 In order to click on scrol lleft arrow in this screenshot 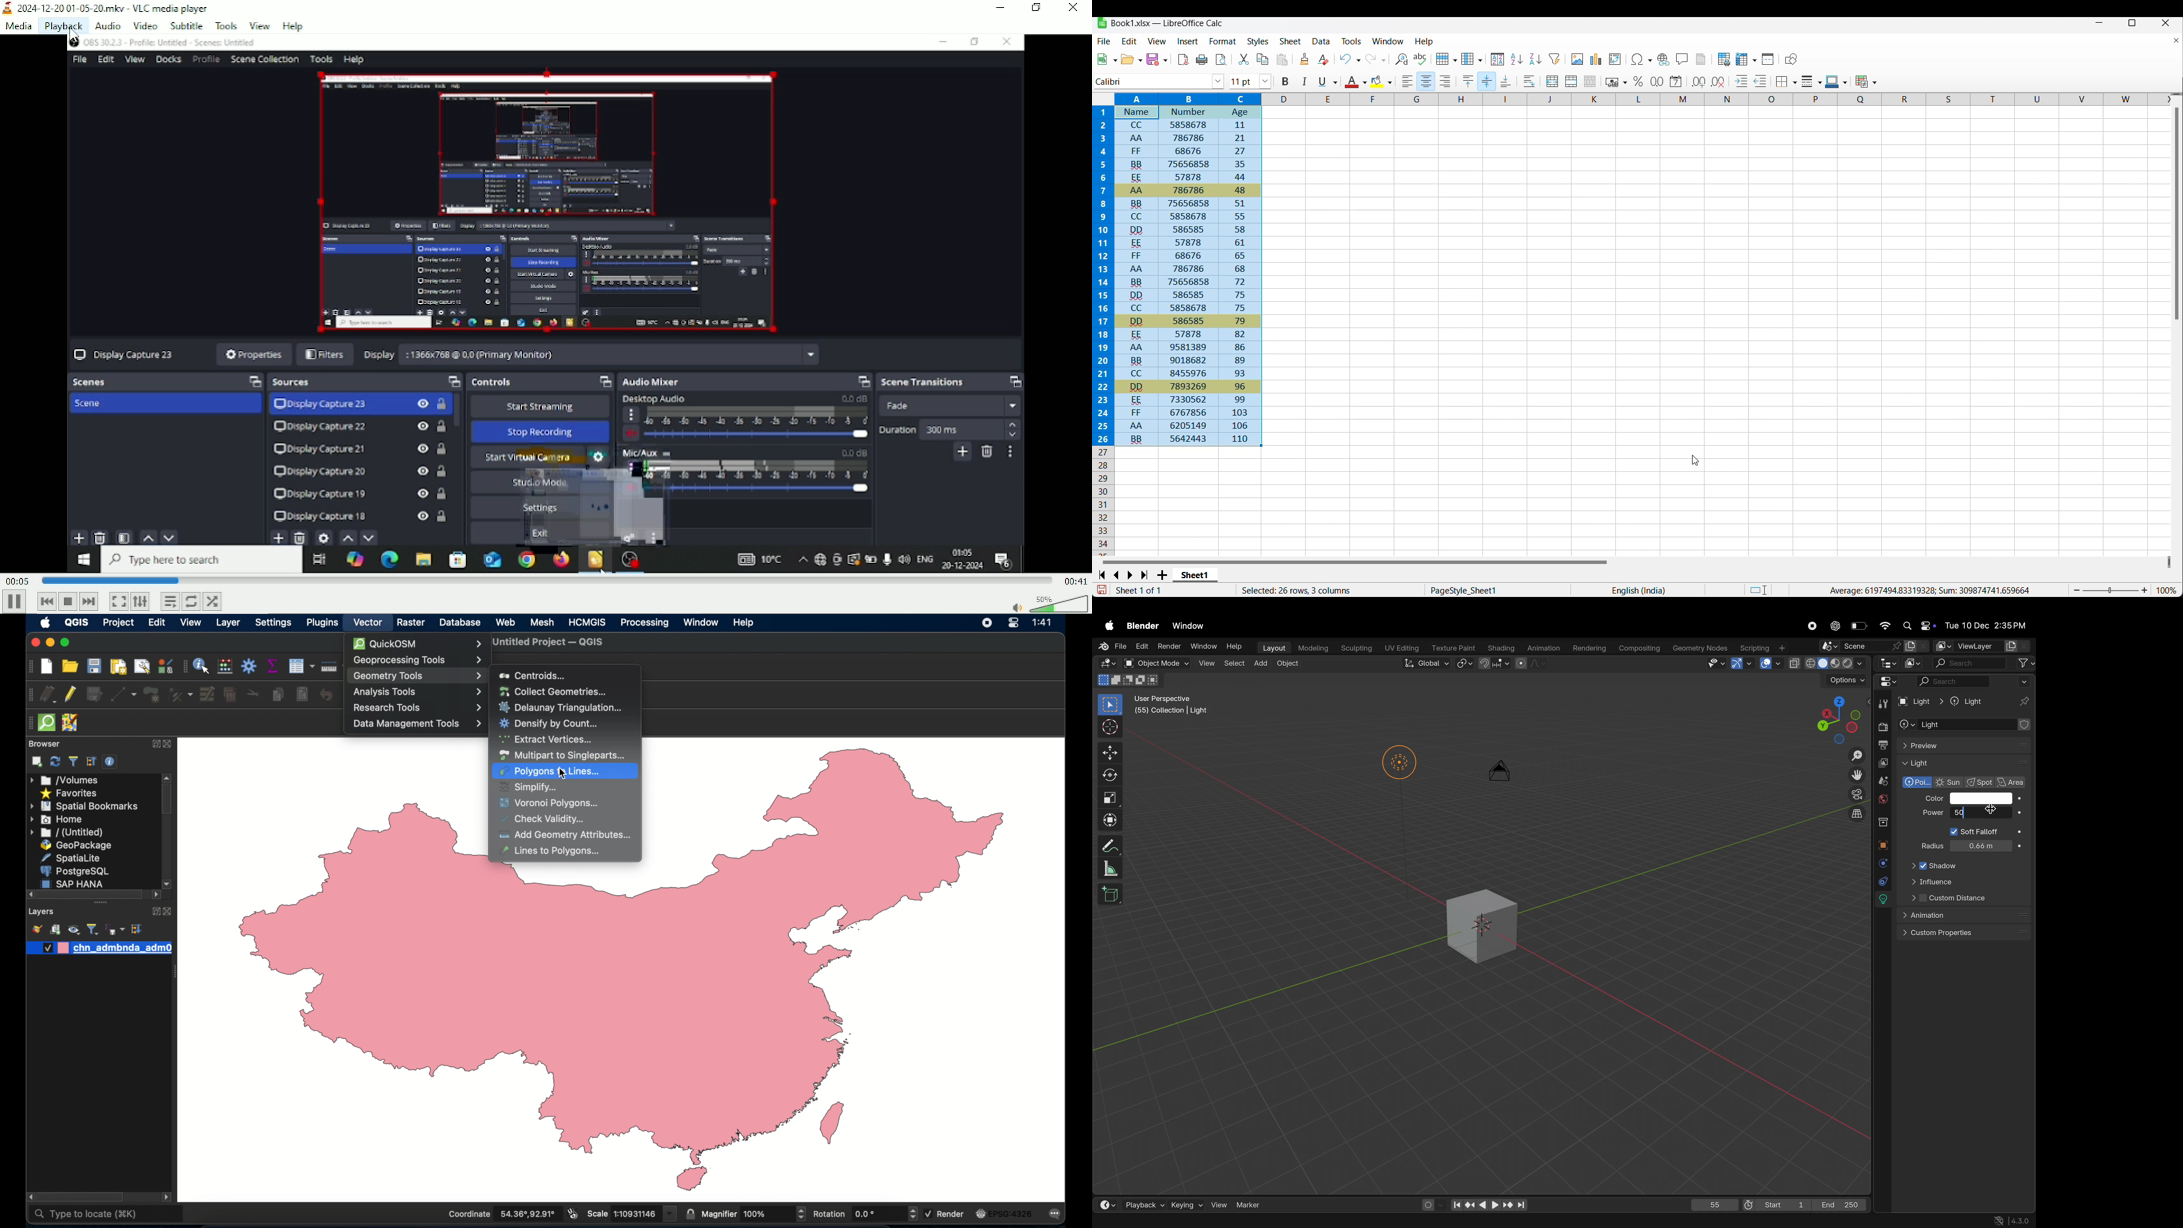, I will do `click(155, 896)`.